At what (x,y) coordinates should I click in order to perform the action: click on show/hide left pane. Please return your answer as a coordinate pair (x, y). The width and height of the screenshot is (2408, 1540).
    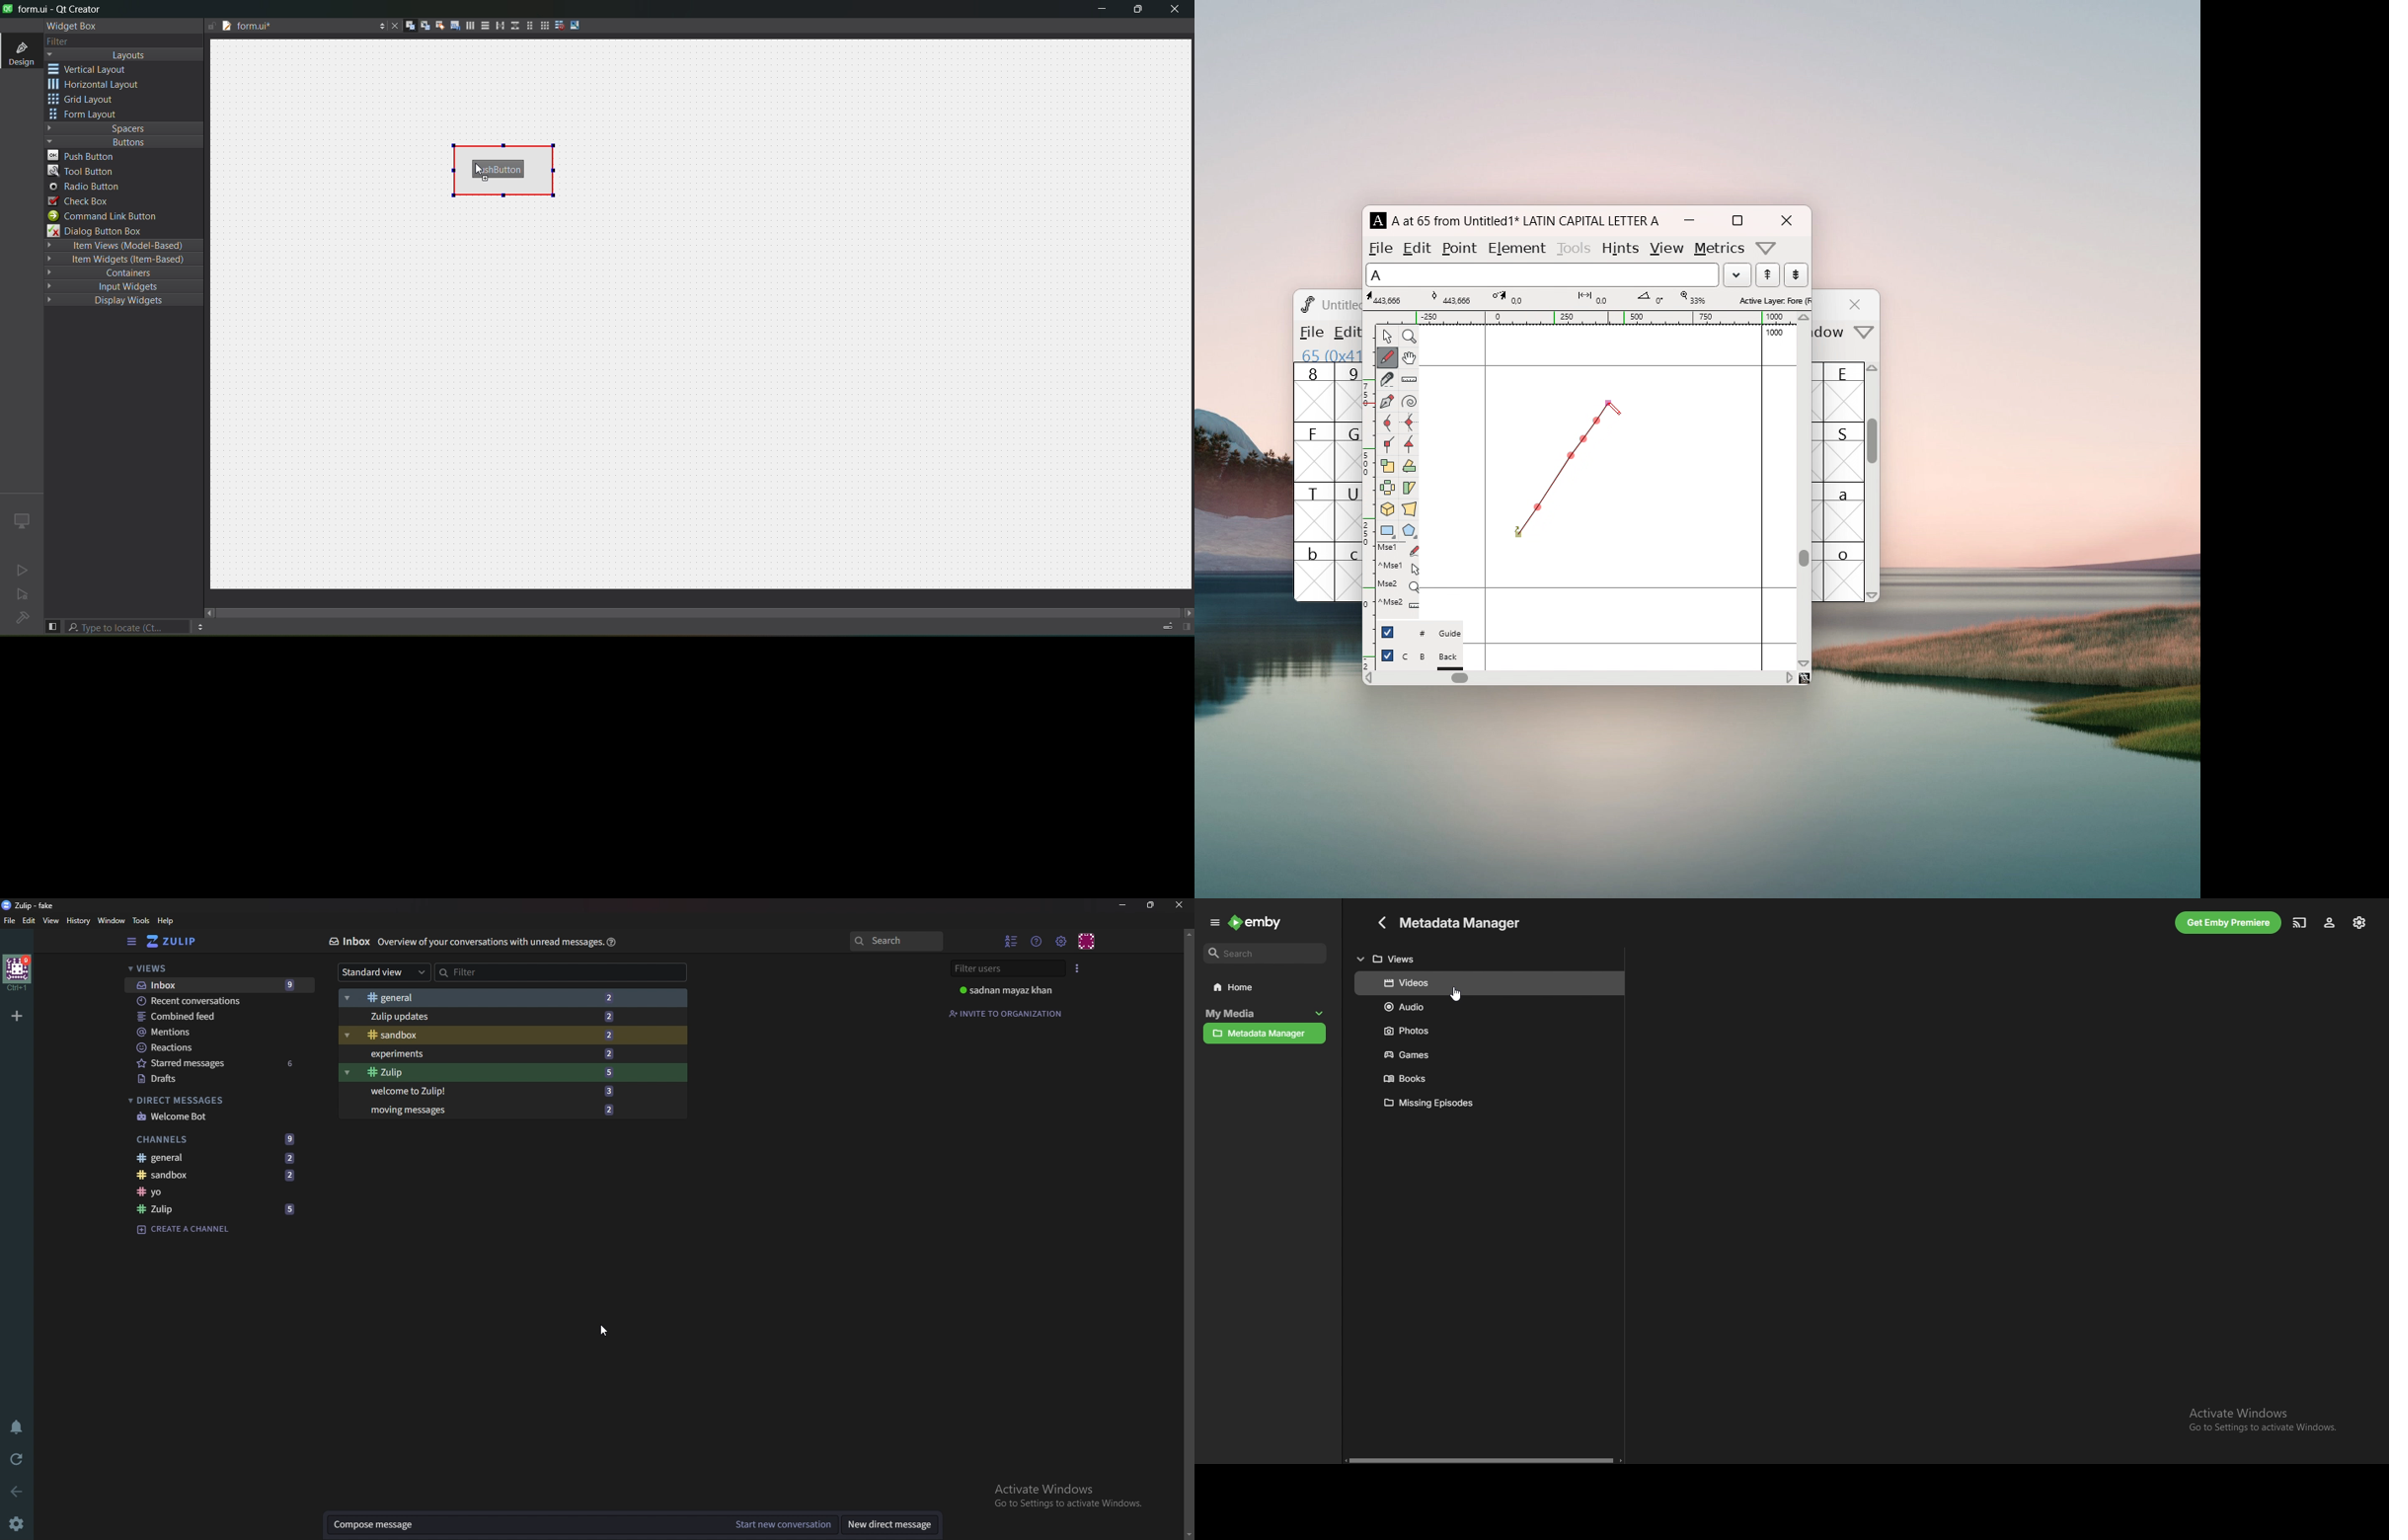
    Looking at the image, I should click on (52, 626).